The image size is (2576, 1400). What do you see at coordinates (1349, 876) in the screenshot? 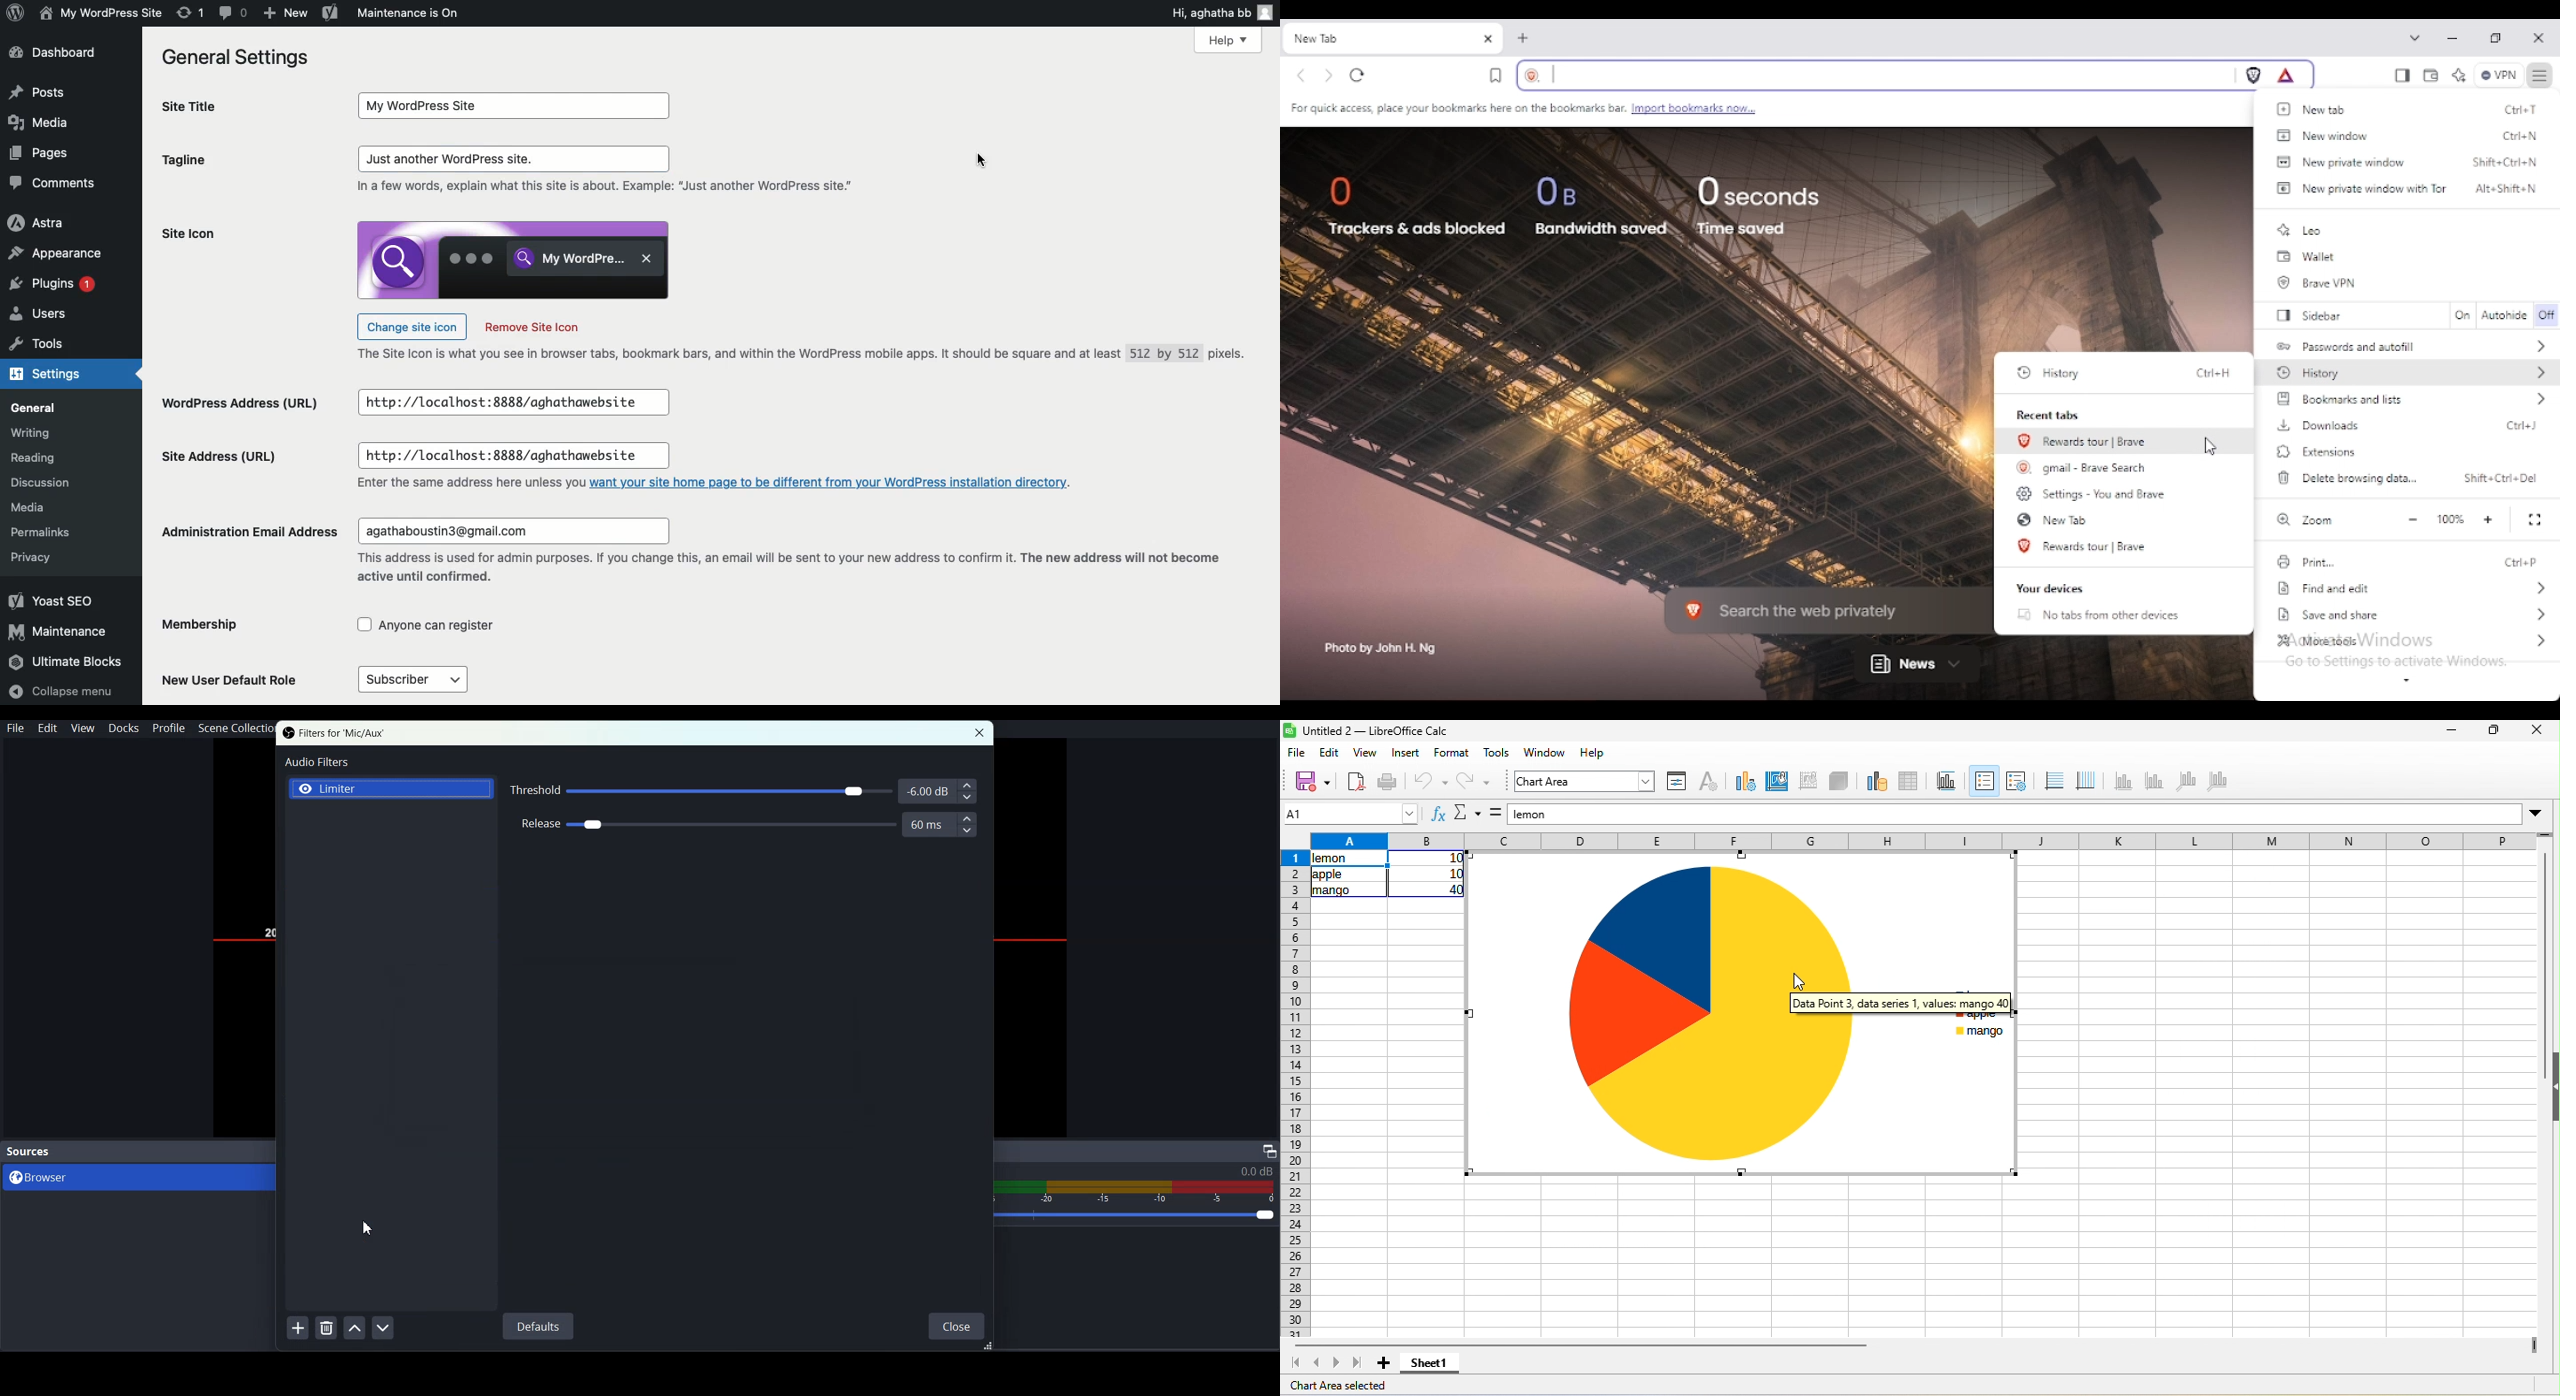
I see `apple` at bounding box center [1349, 876].